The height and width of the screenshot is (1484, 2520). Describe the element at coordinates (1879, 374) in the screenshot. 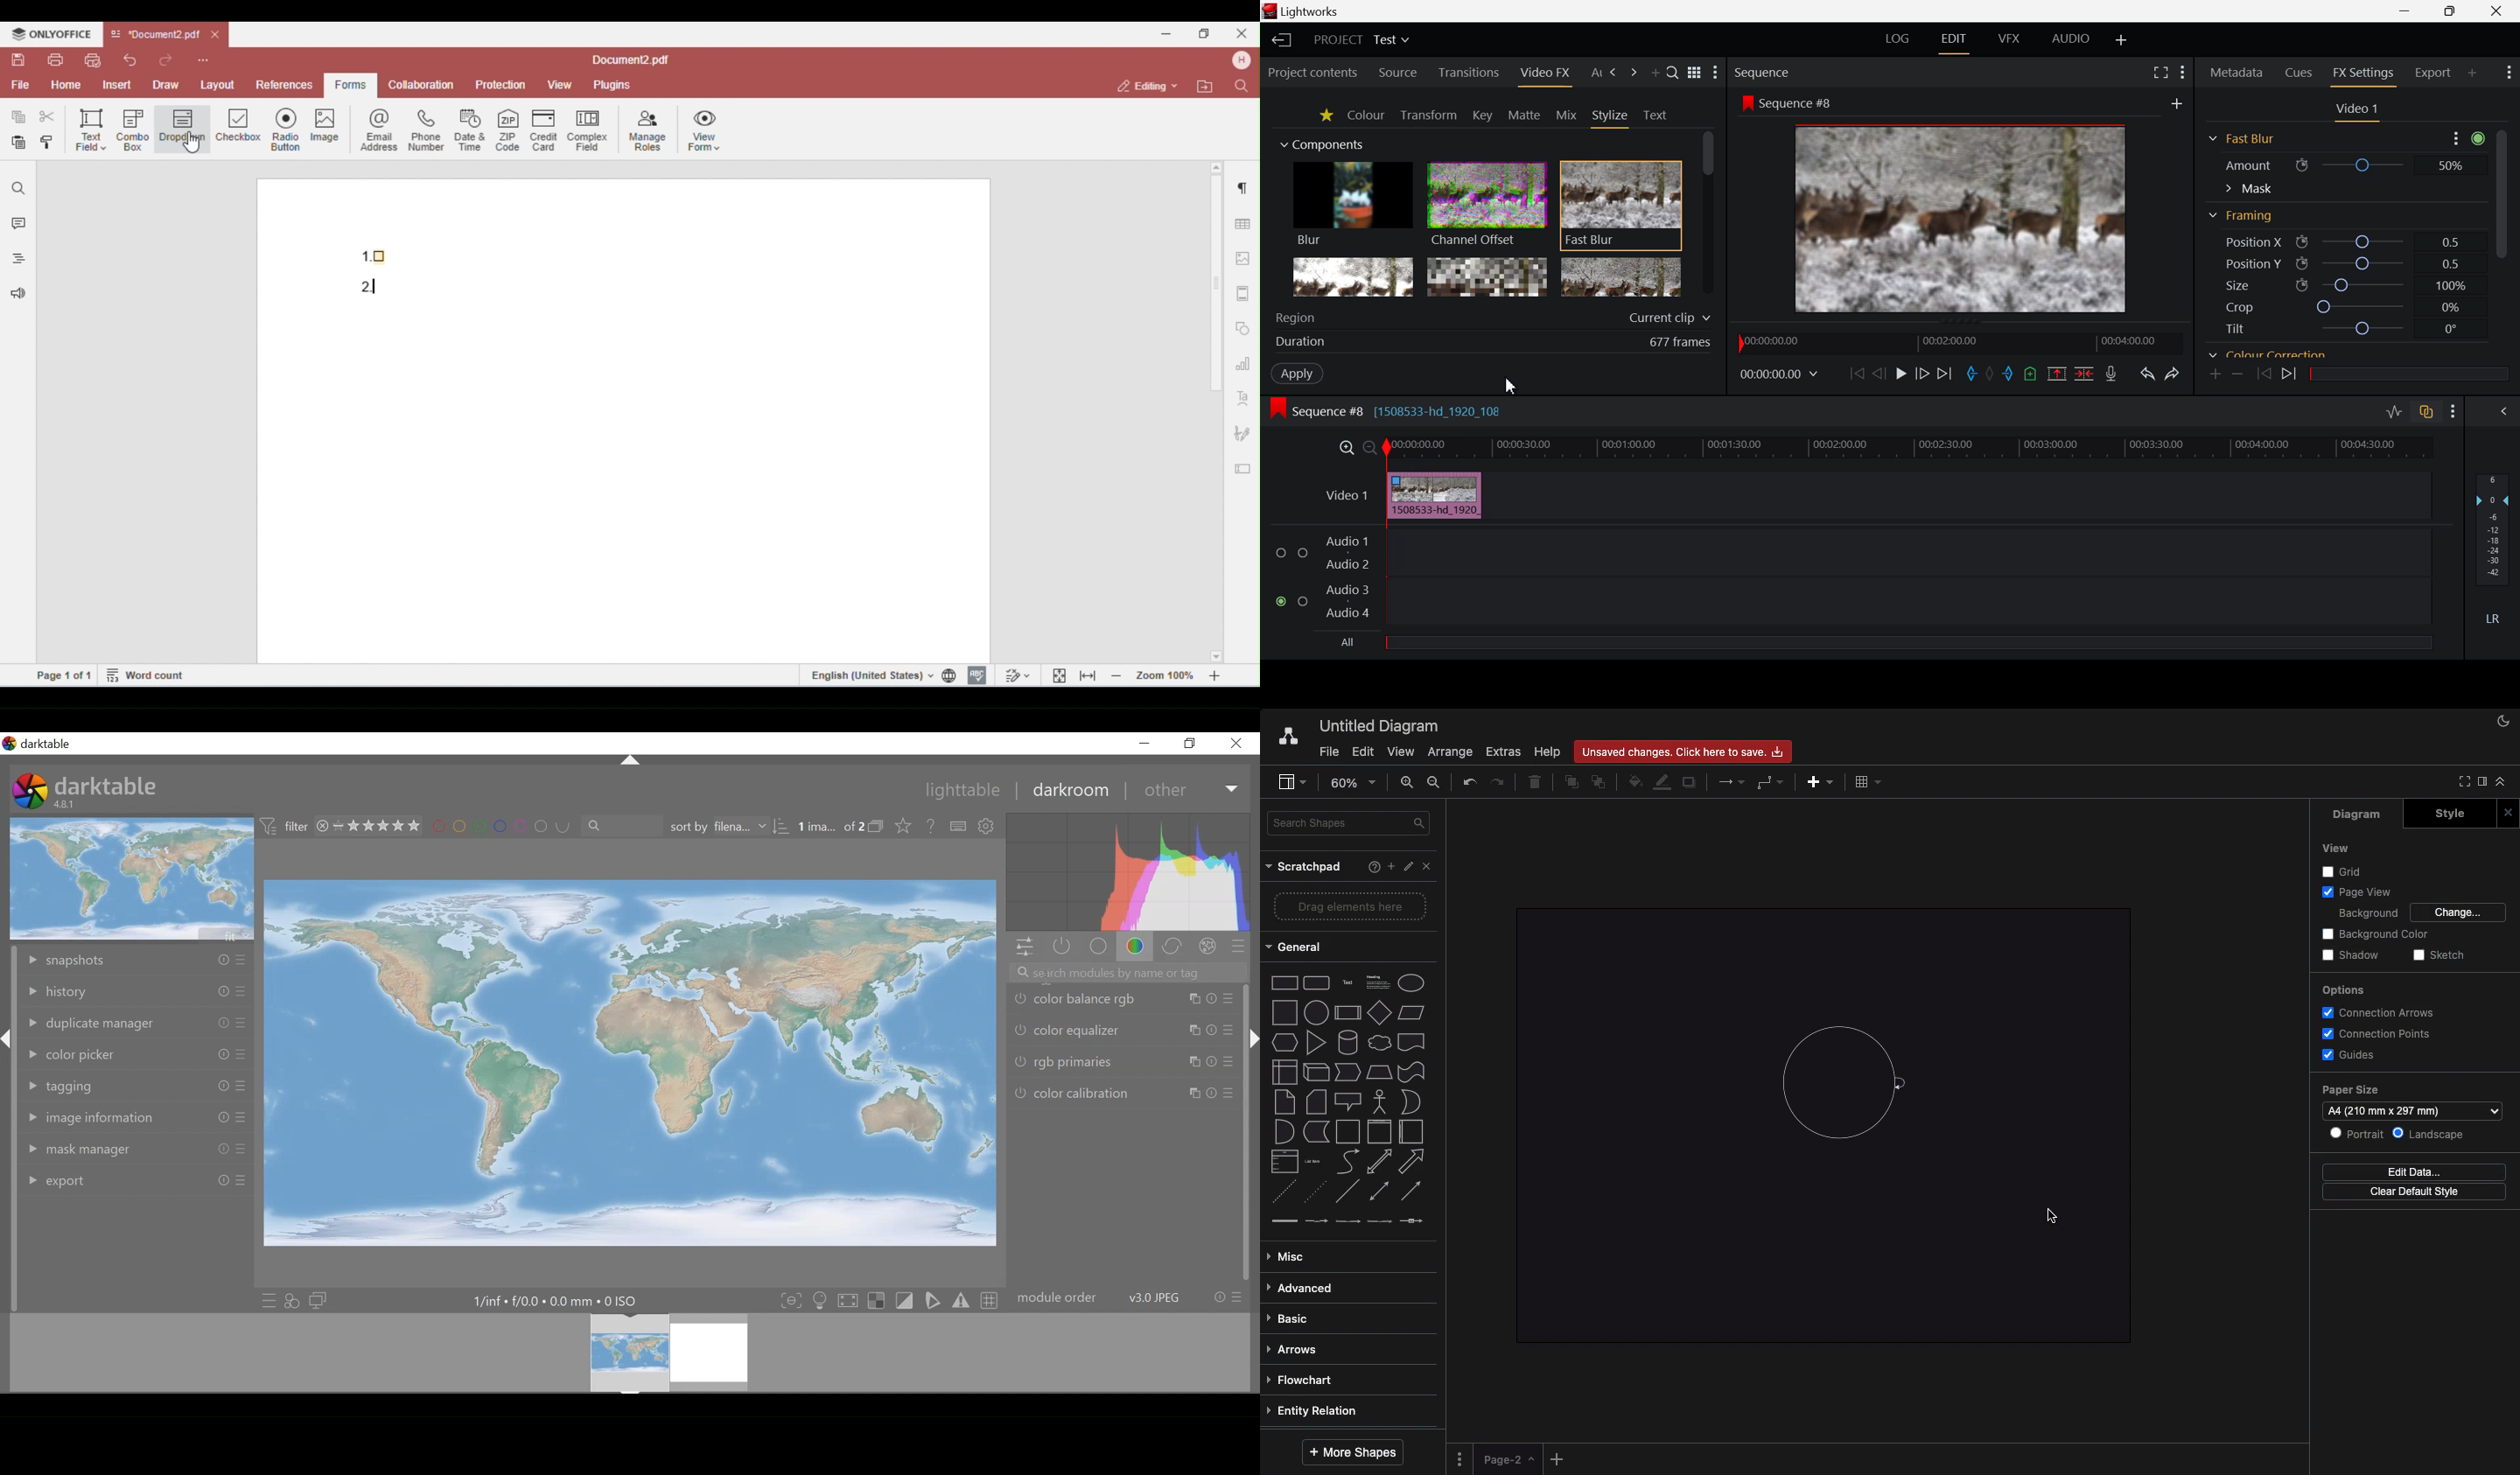

I see `Go Back` at that location.